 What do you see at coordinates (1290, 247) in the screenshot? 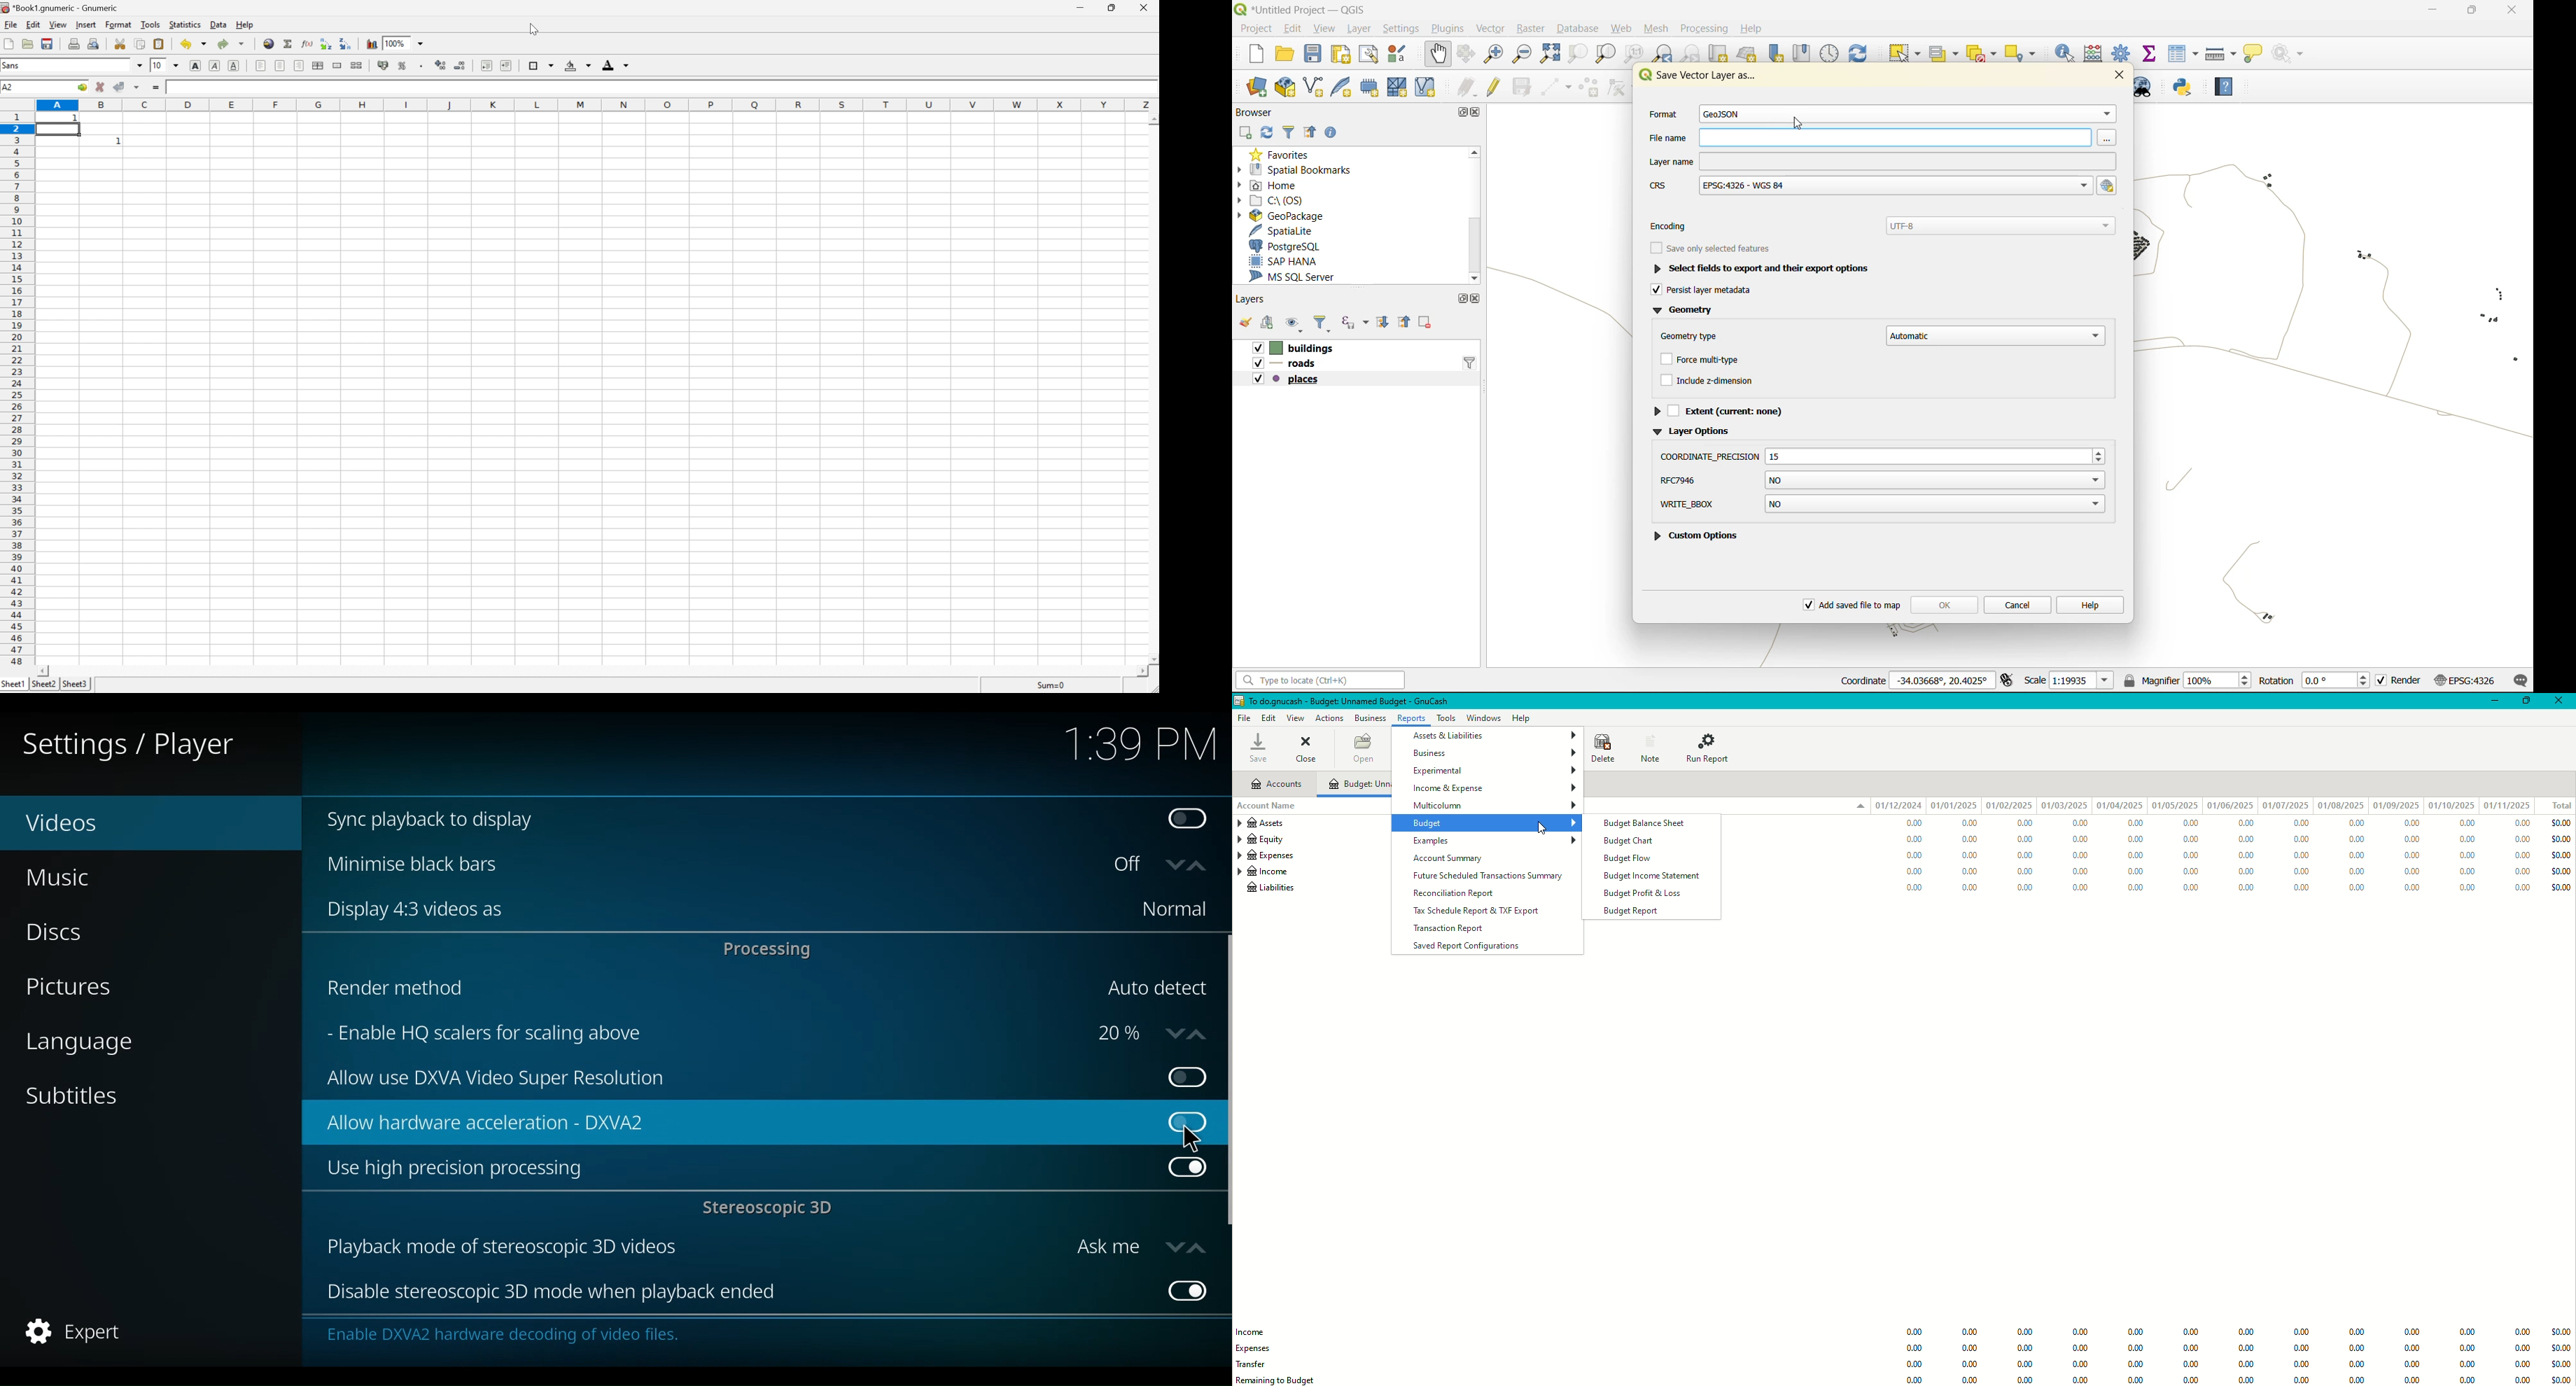
I see `postgresql` at bounding box center [1290, 247].